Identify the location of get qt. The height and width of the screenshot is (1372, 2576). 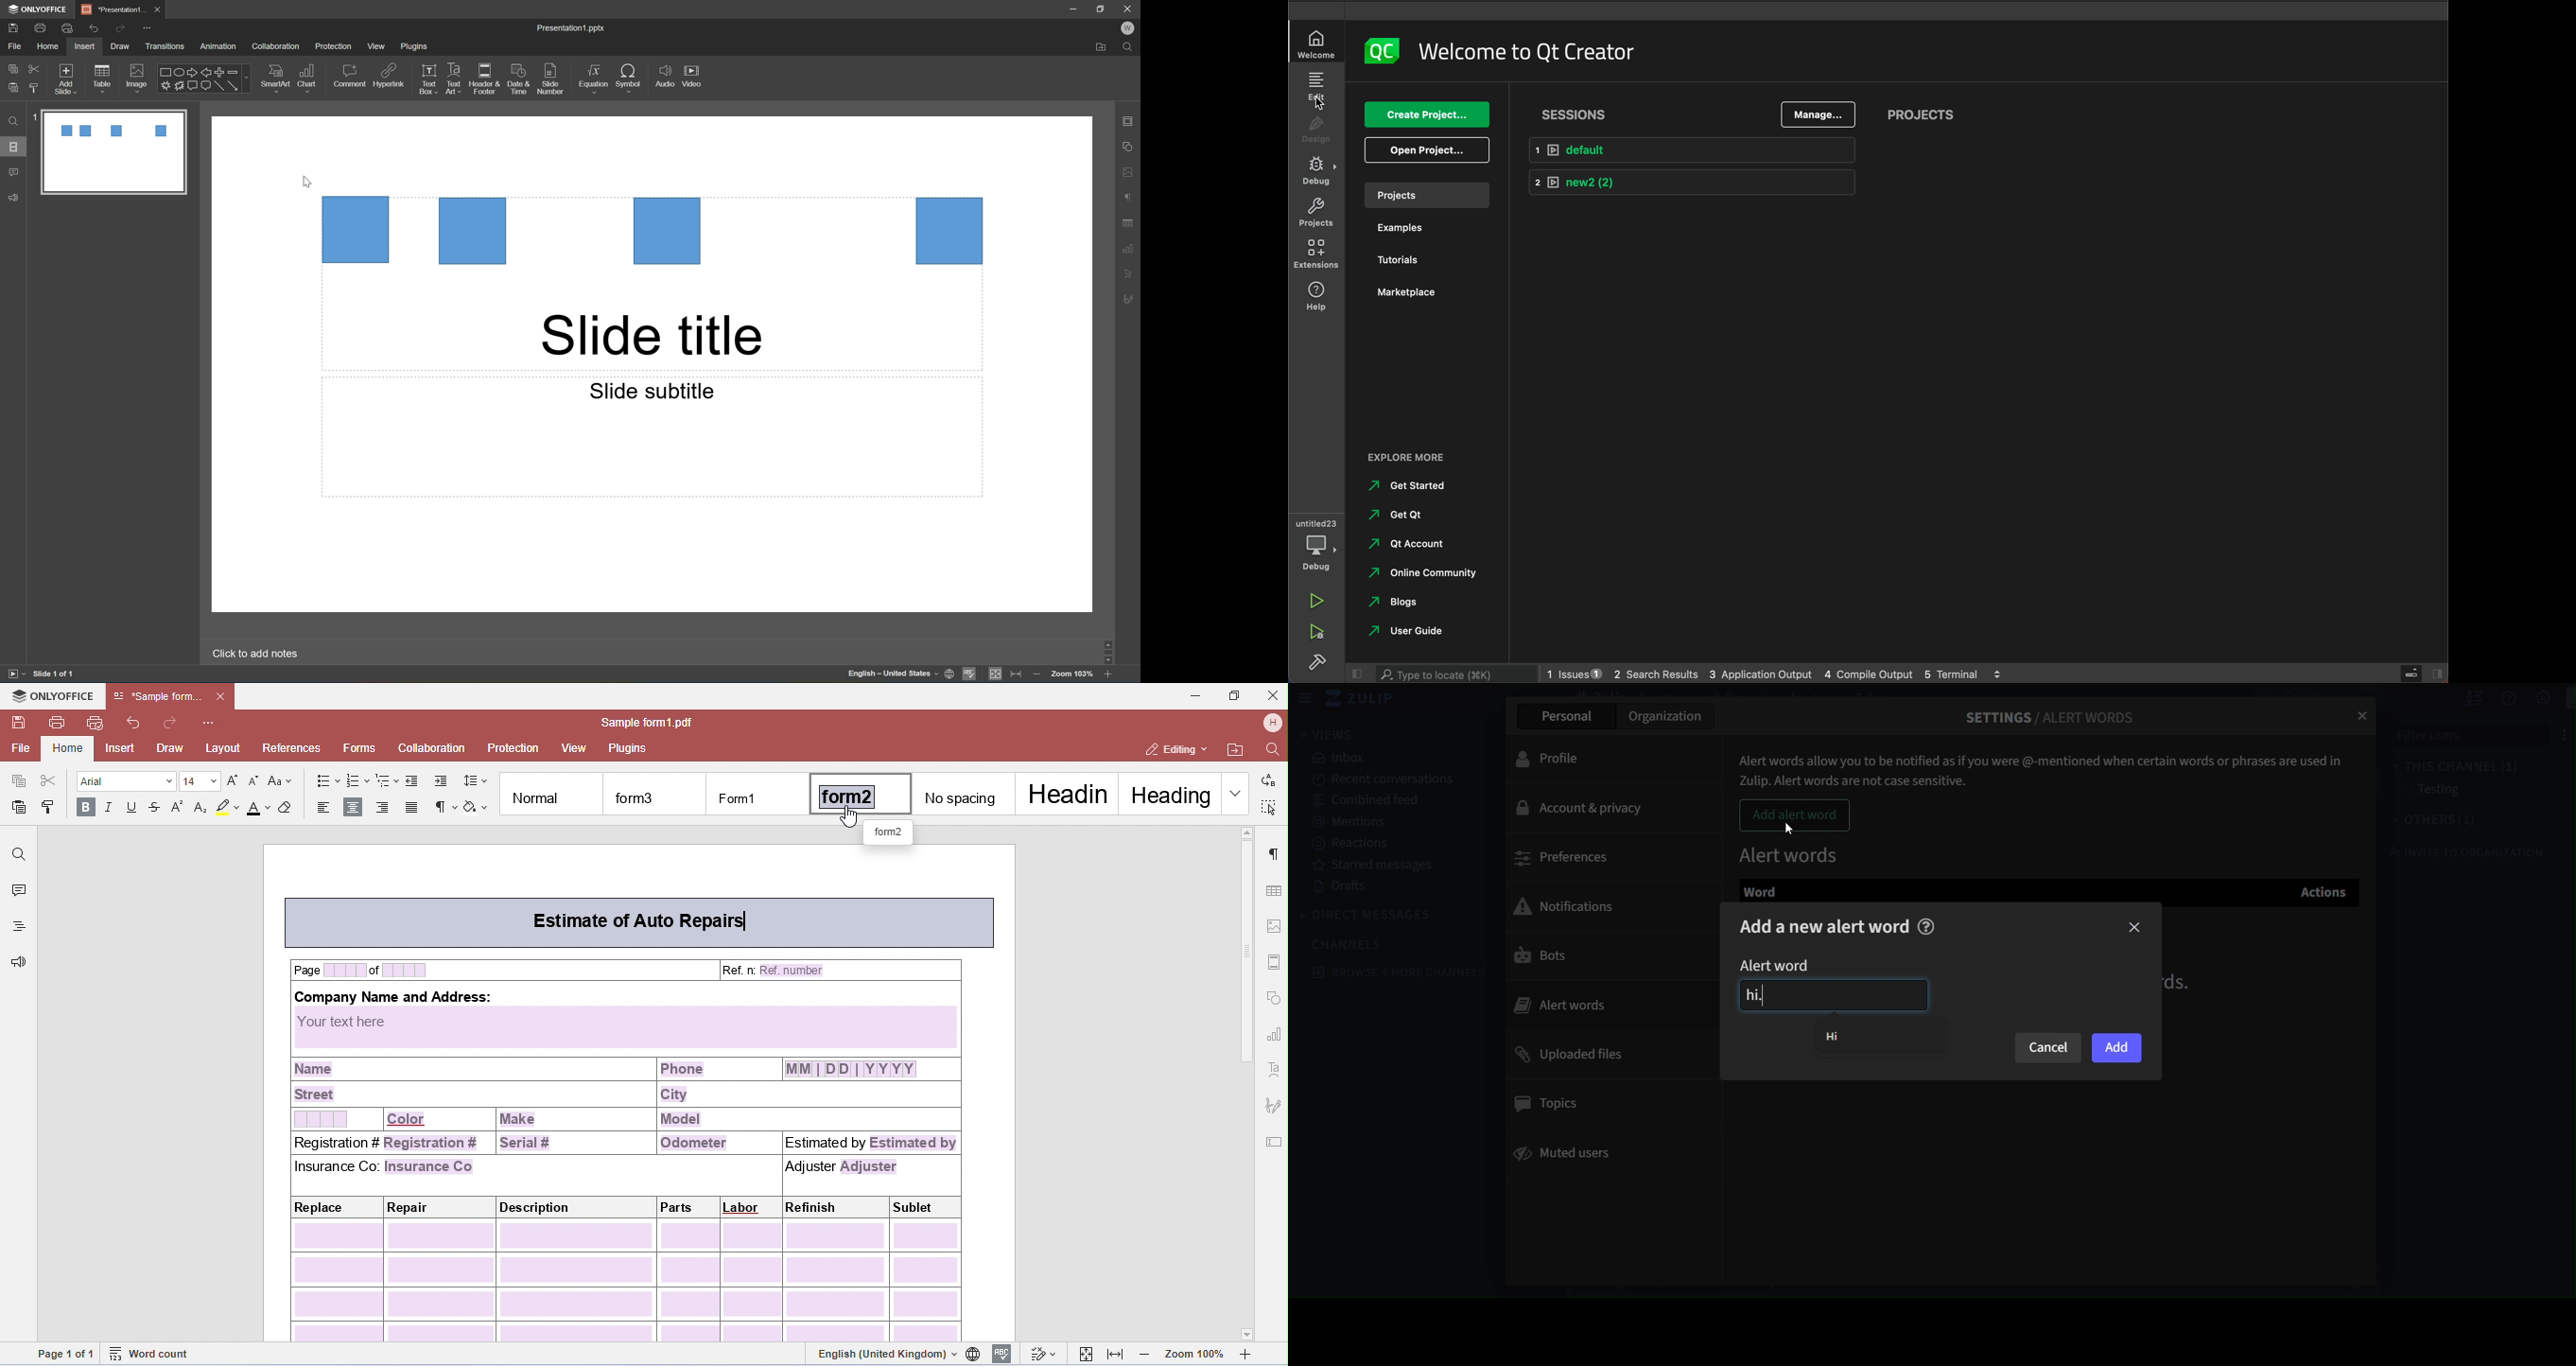
(1395, 516).